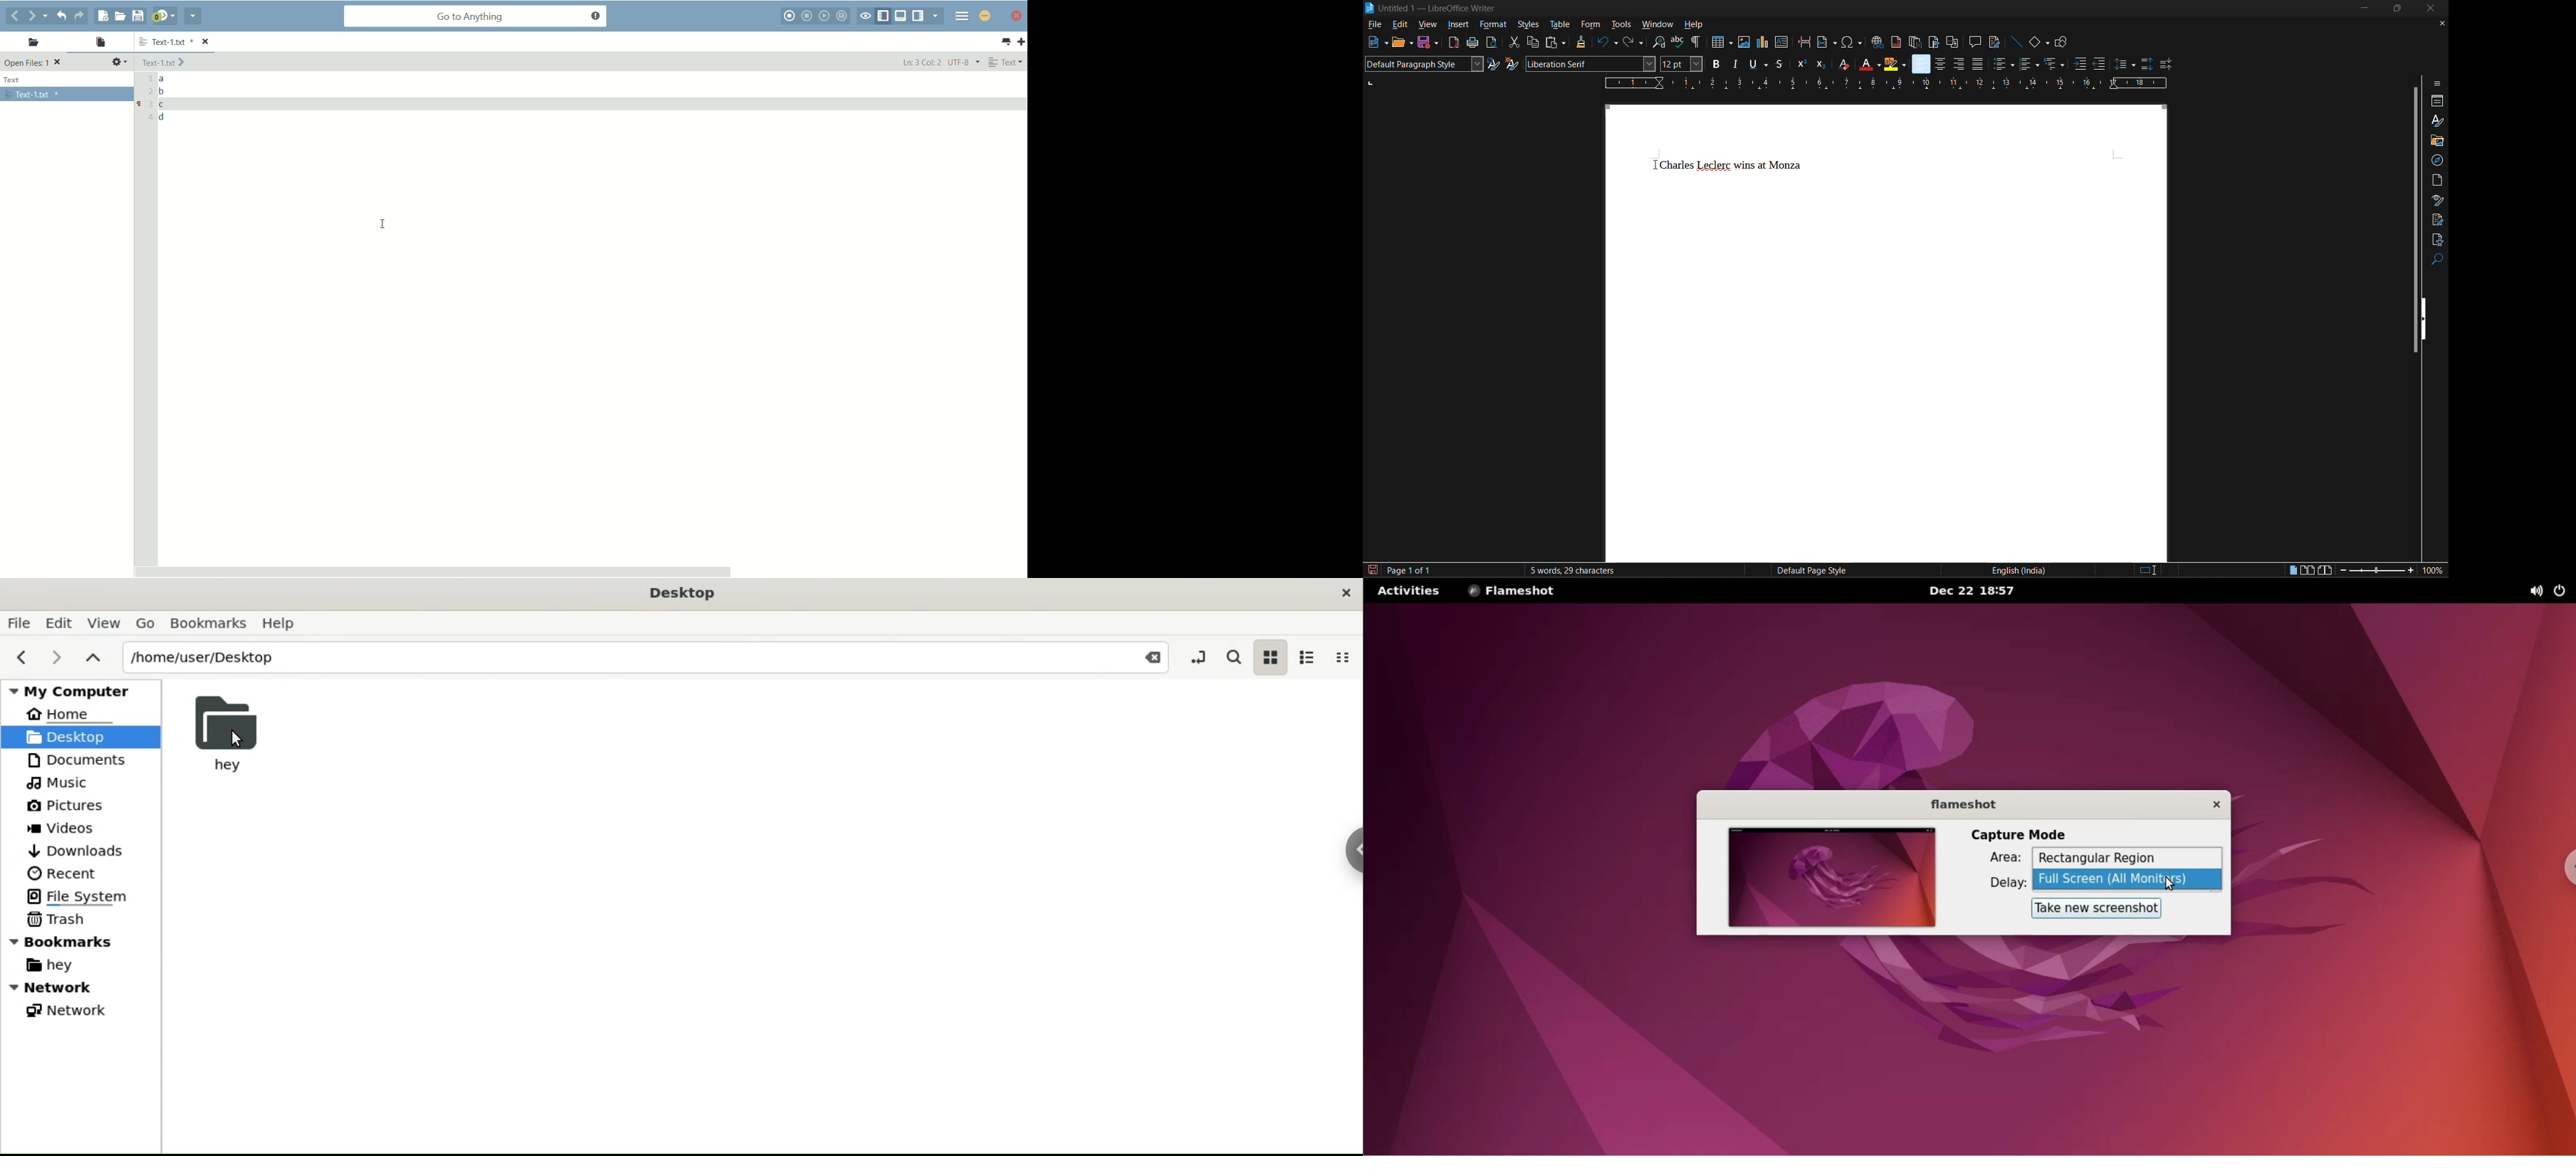 Image resolution: width=2576 pixels, height=1176 pixels. I want to click on zoom out, so click(2340, 571).